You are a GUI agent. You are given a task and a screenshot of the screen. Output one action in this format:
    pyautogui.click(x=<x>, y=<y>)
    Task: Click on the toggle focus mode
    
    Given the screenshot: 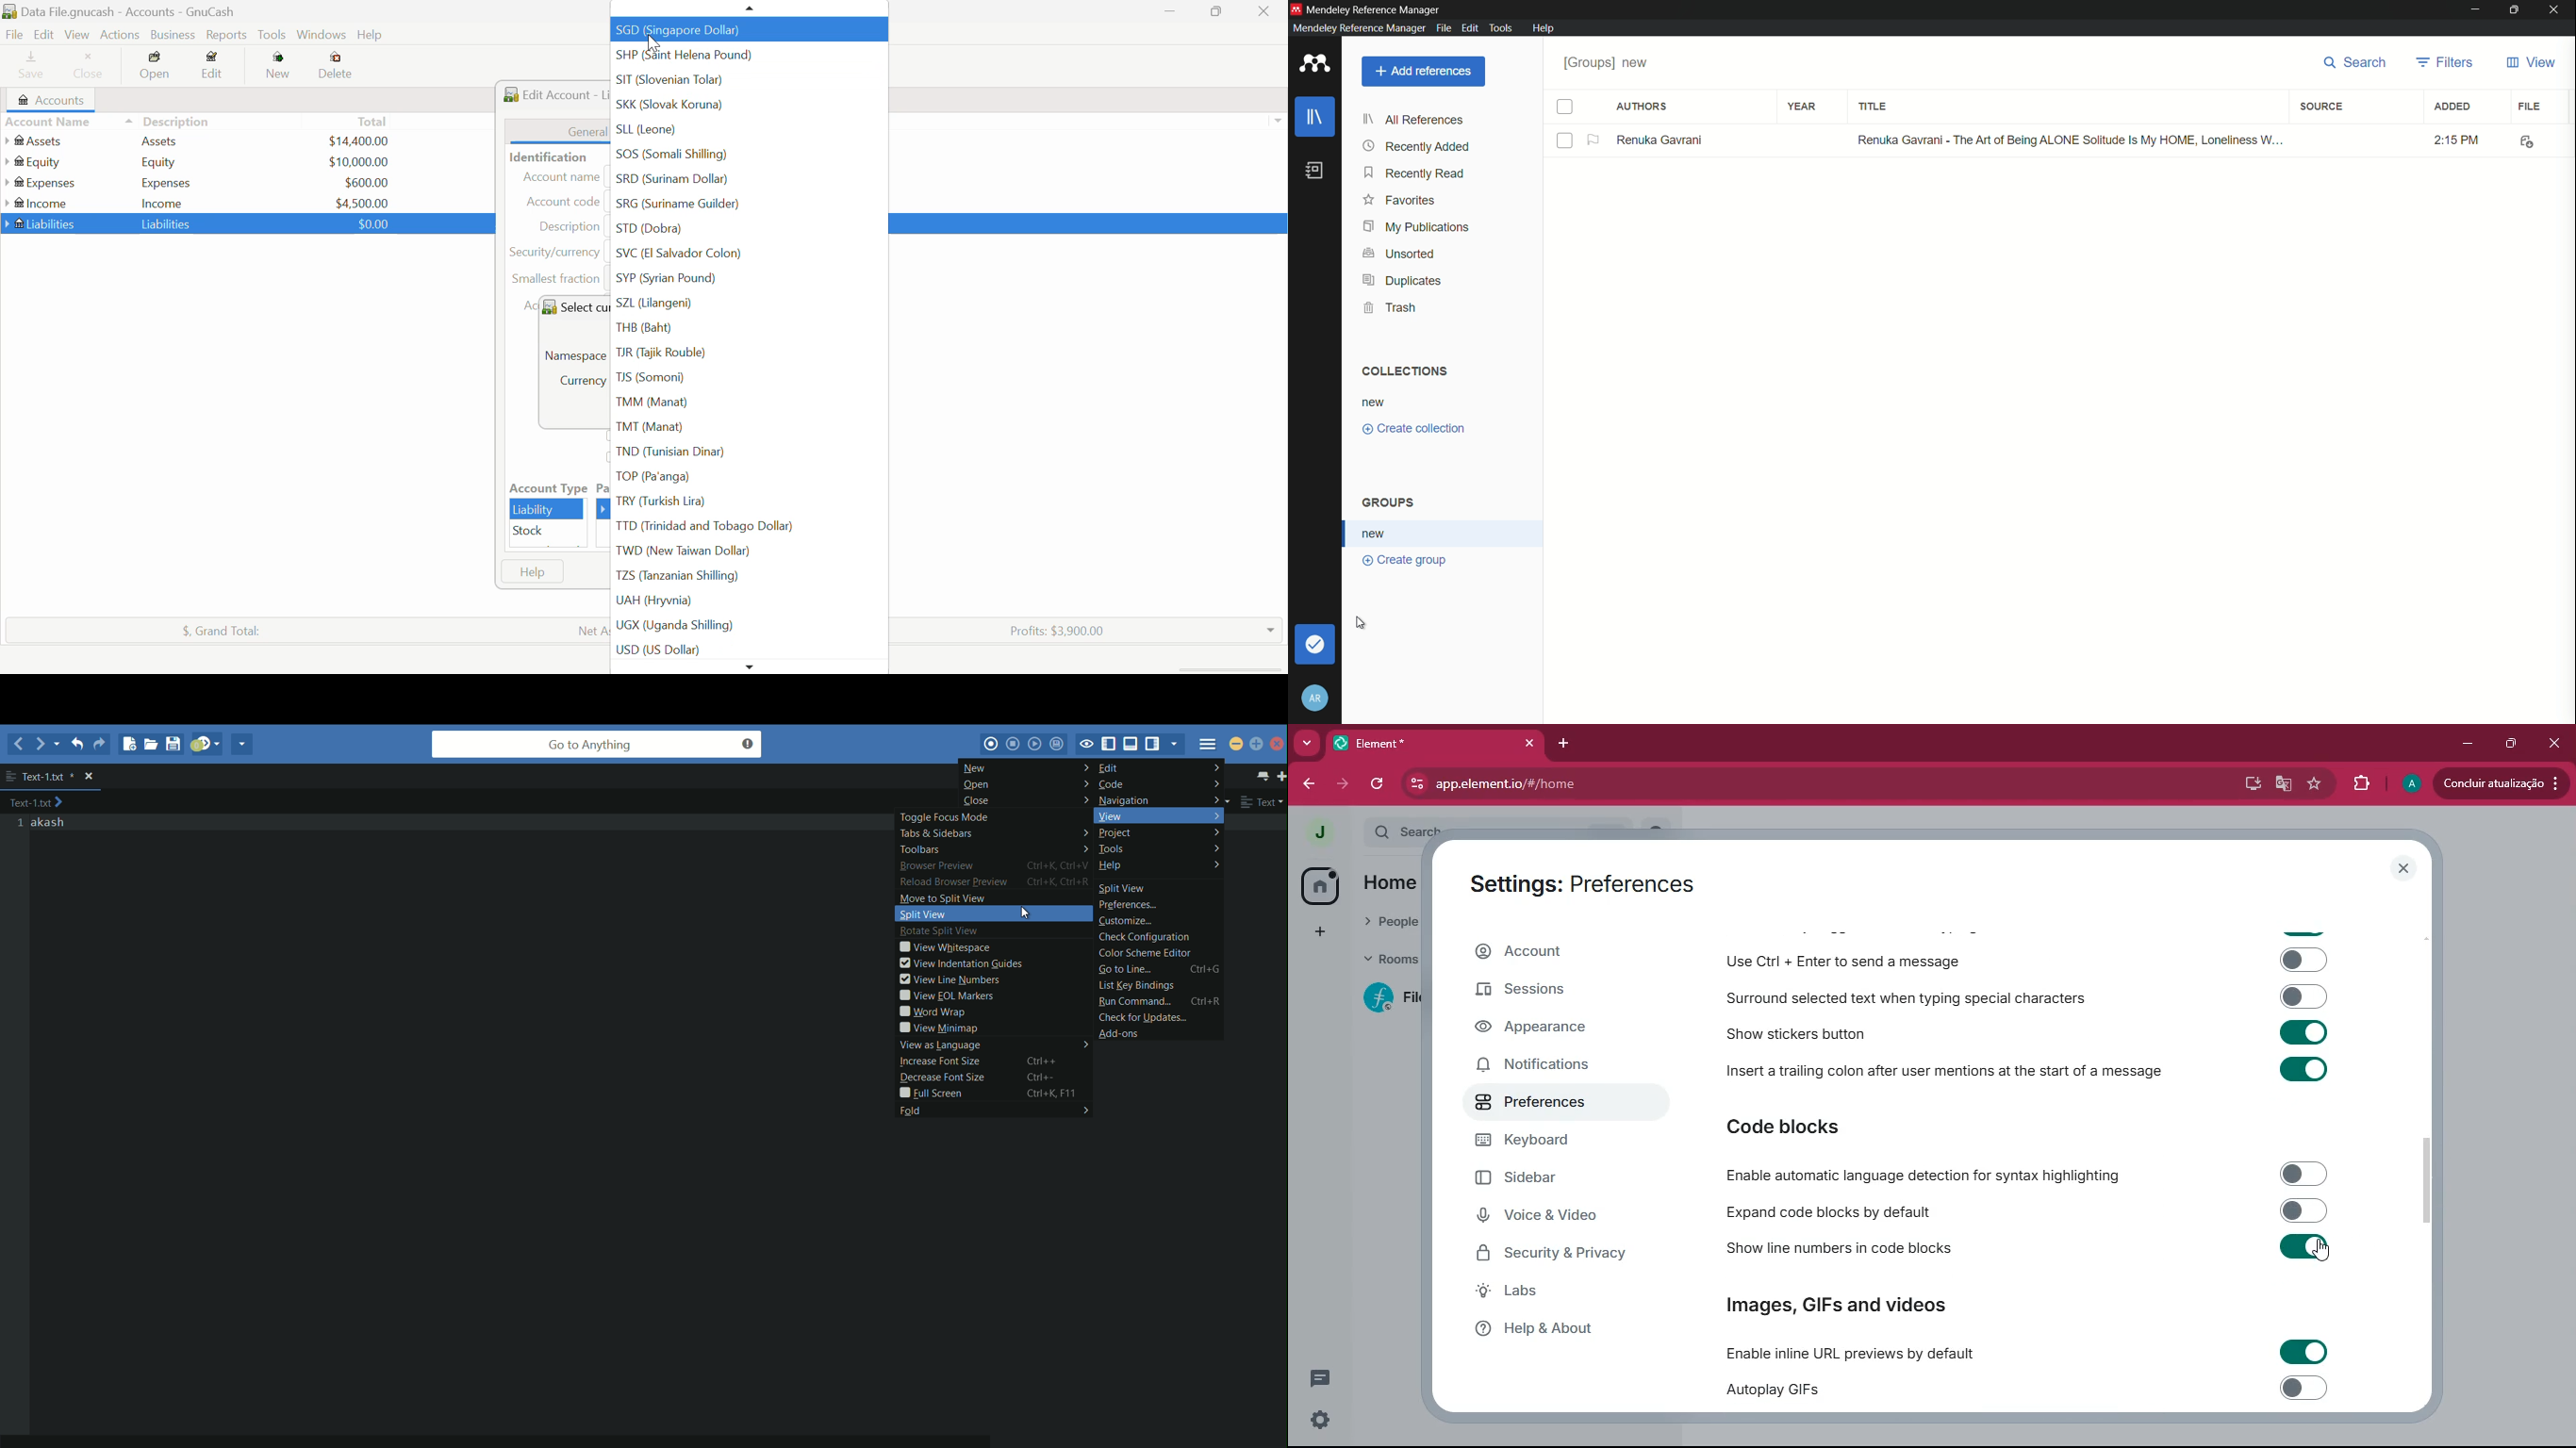 What is the action you would take?
    pyautogui.click(x=992, y=816)
    